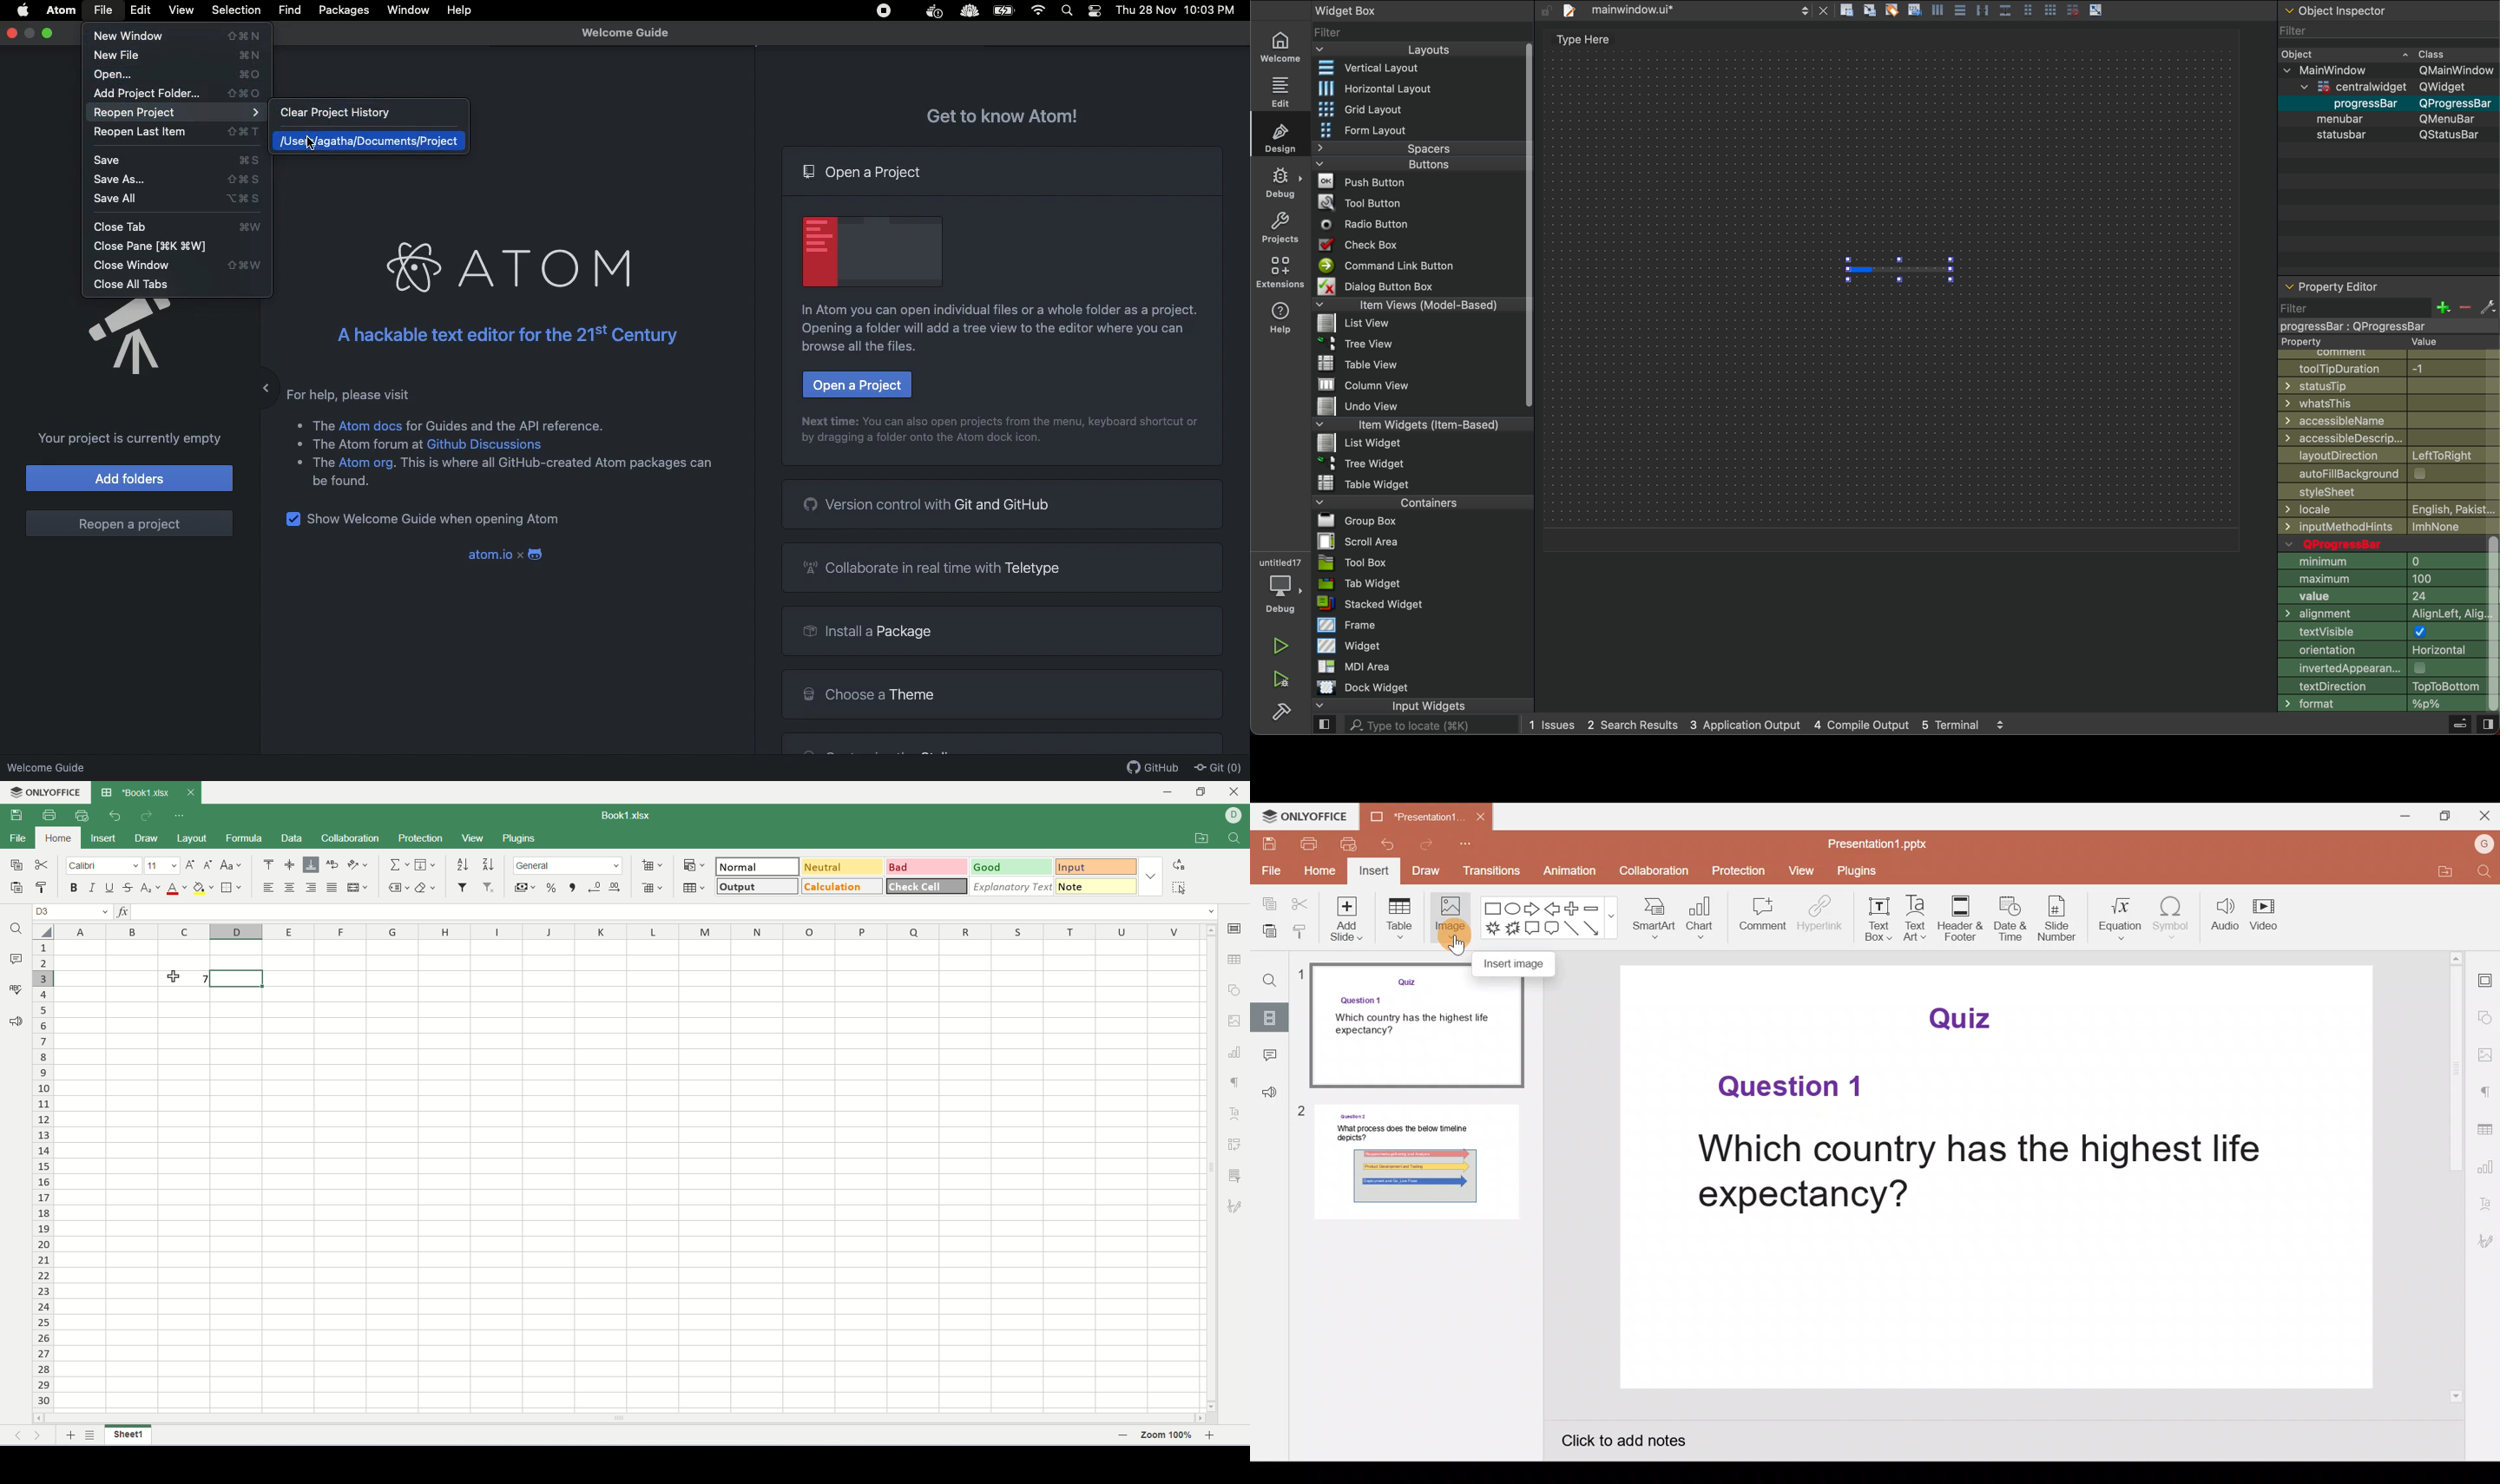 The width and height of the screenshot is (2520, 1484). What do you see at coordinates (102, 10) in the screenshot?
I see `File` at bounding box center [102, 10].